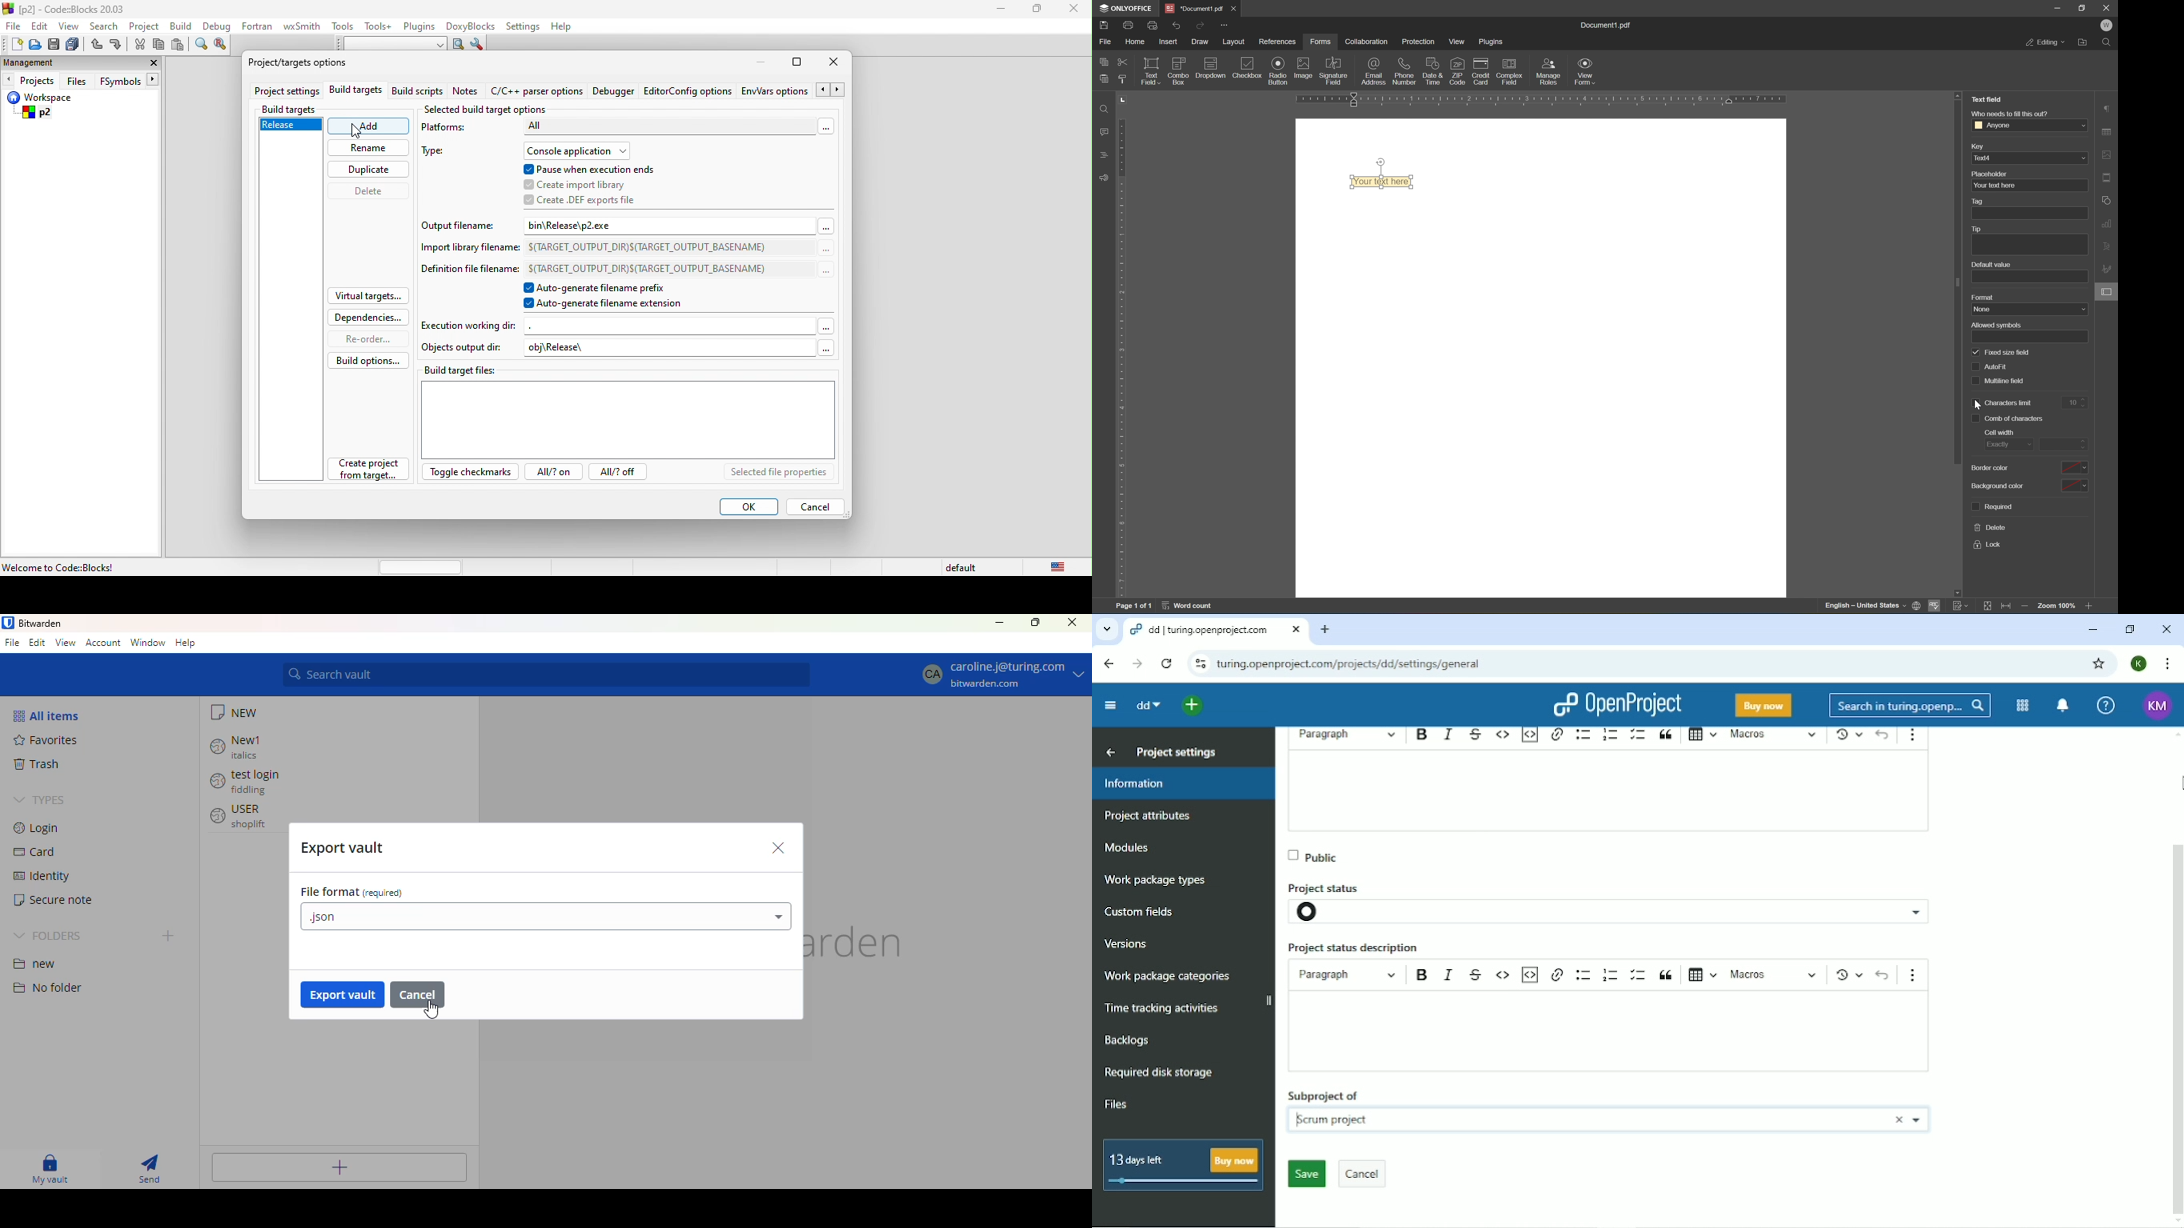 The width and height of the screenshot is (2184, 1232). What do you see at coordinates (359, 91) in the screenshot?
I see `build targets` at bounding box center [359, 91].